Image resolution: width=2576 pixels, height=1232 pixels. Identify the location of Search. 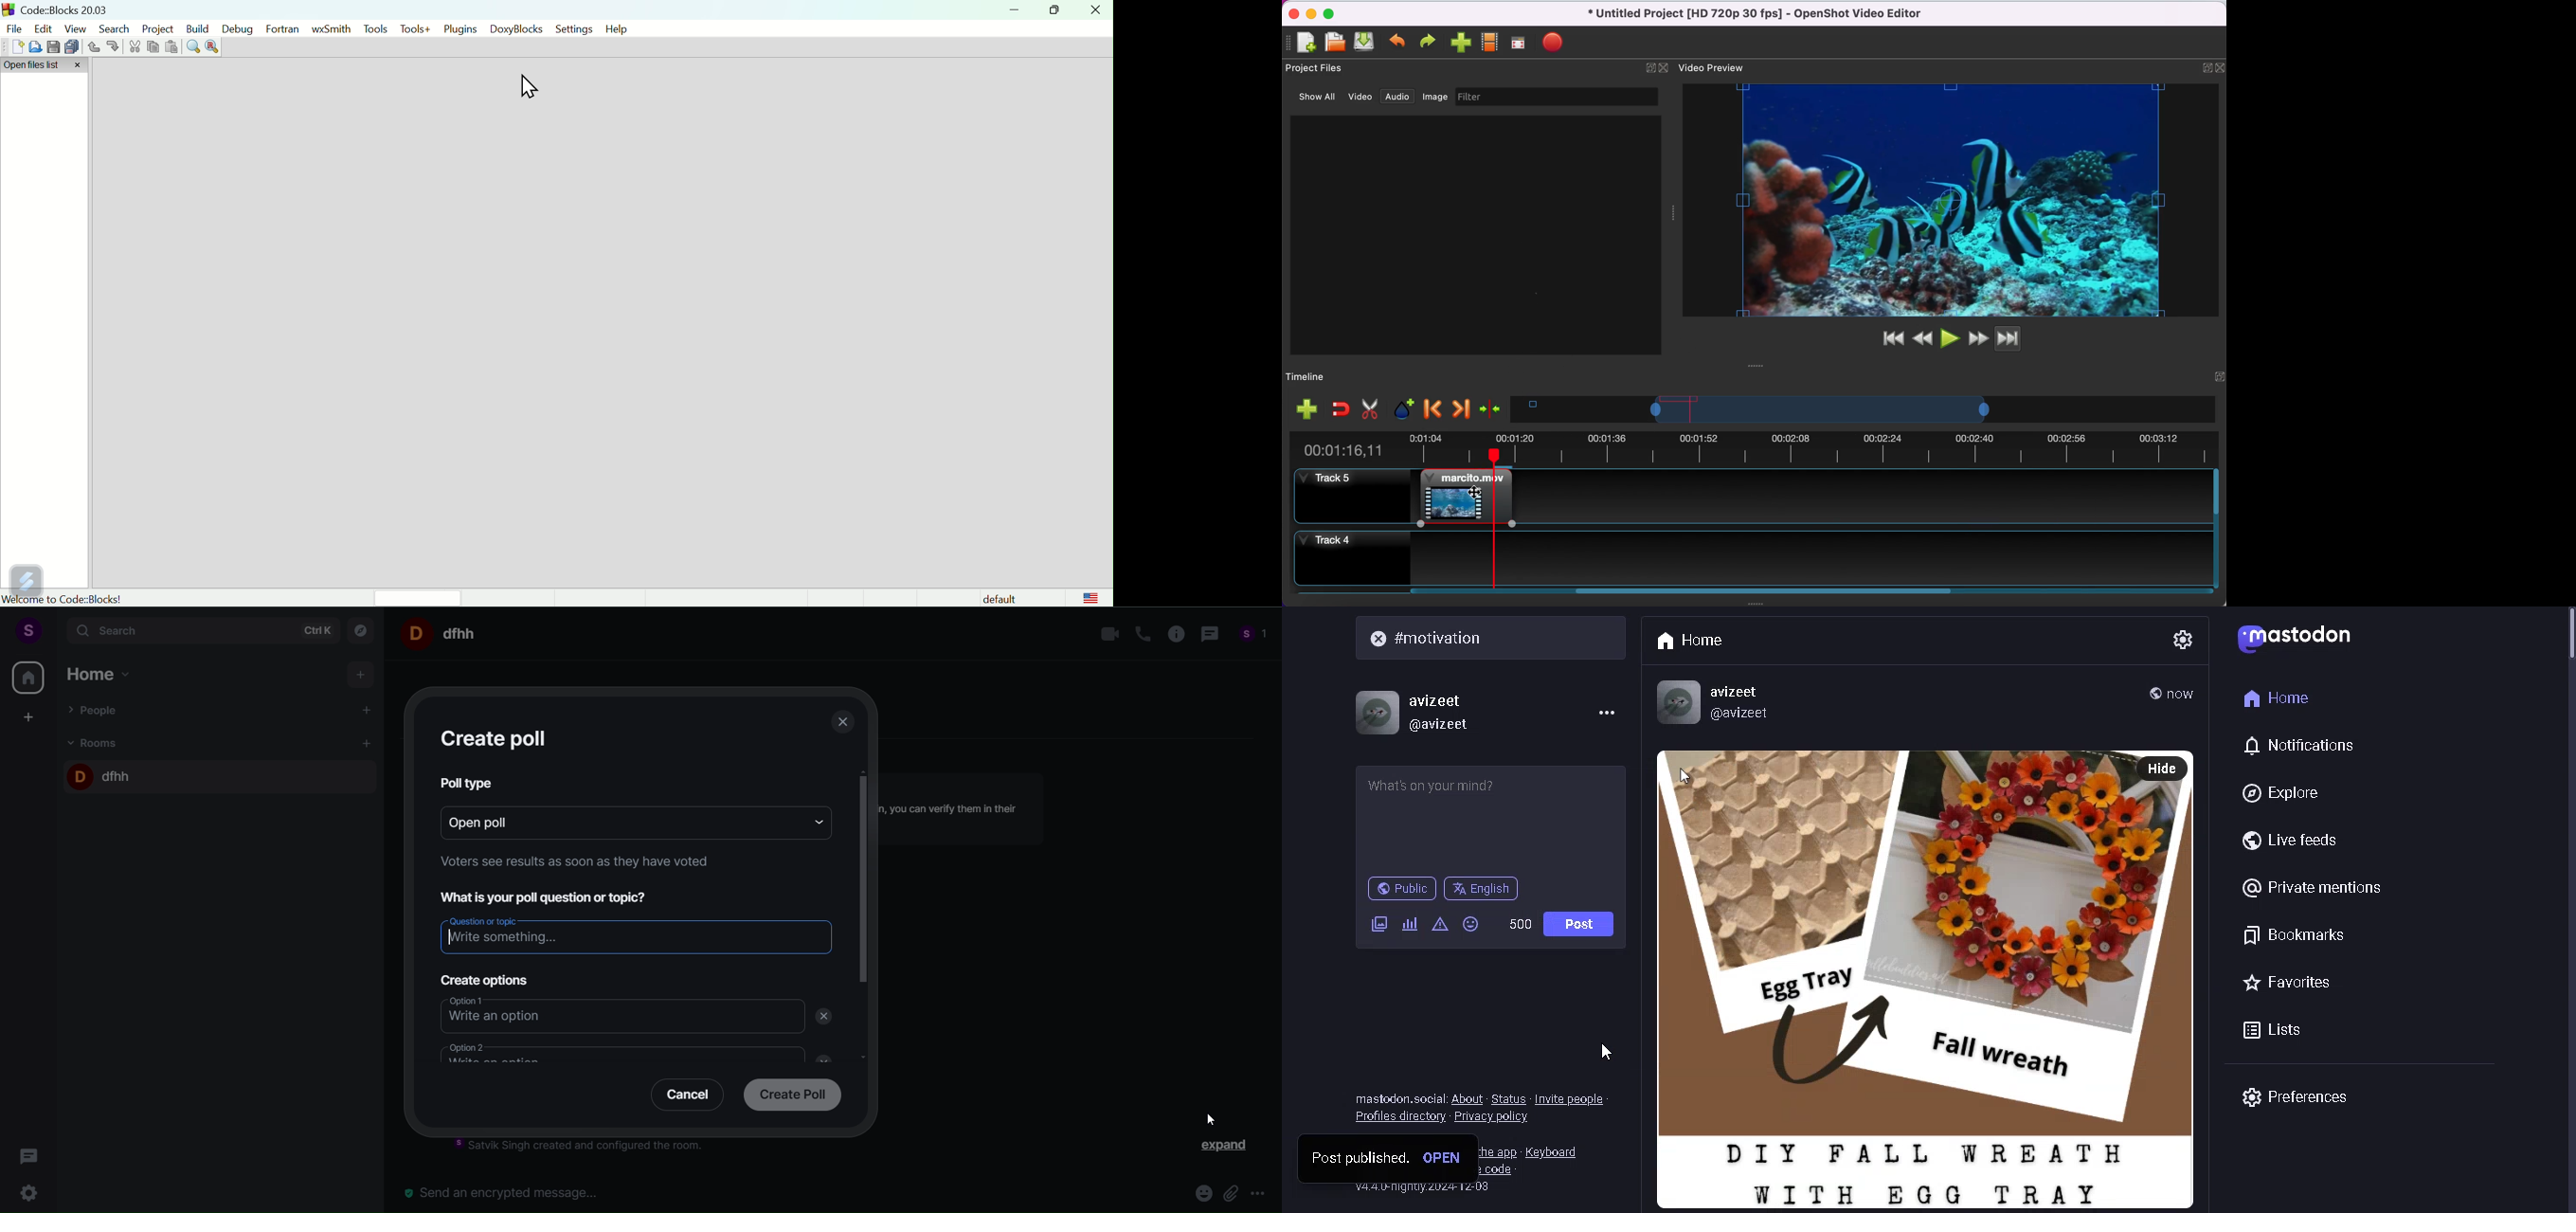
(118, 29).